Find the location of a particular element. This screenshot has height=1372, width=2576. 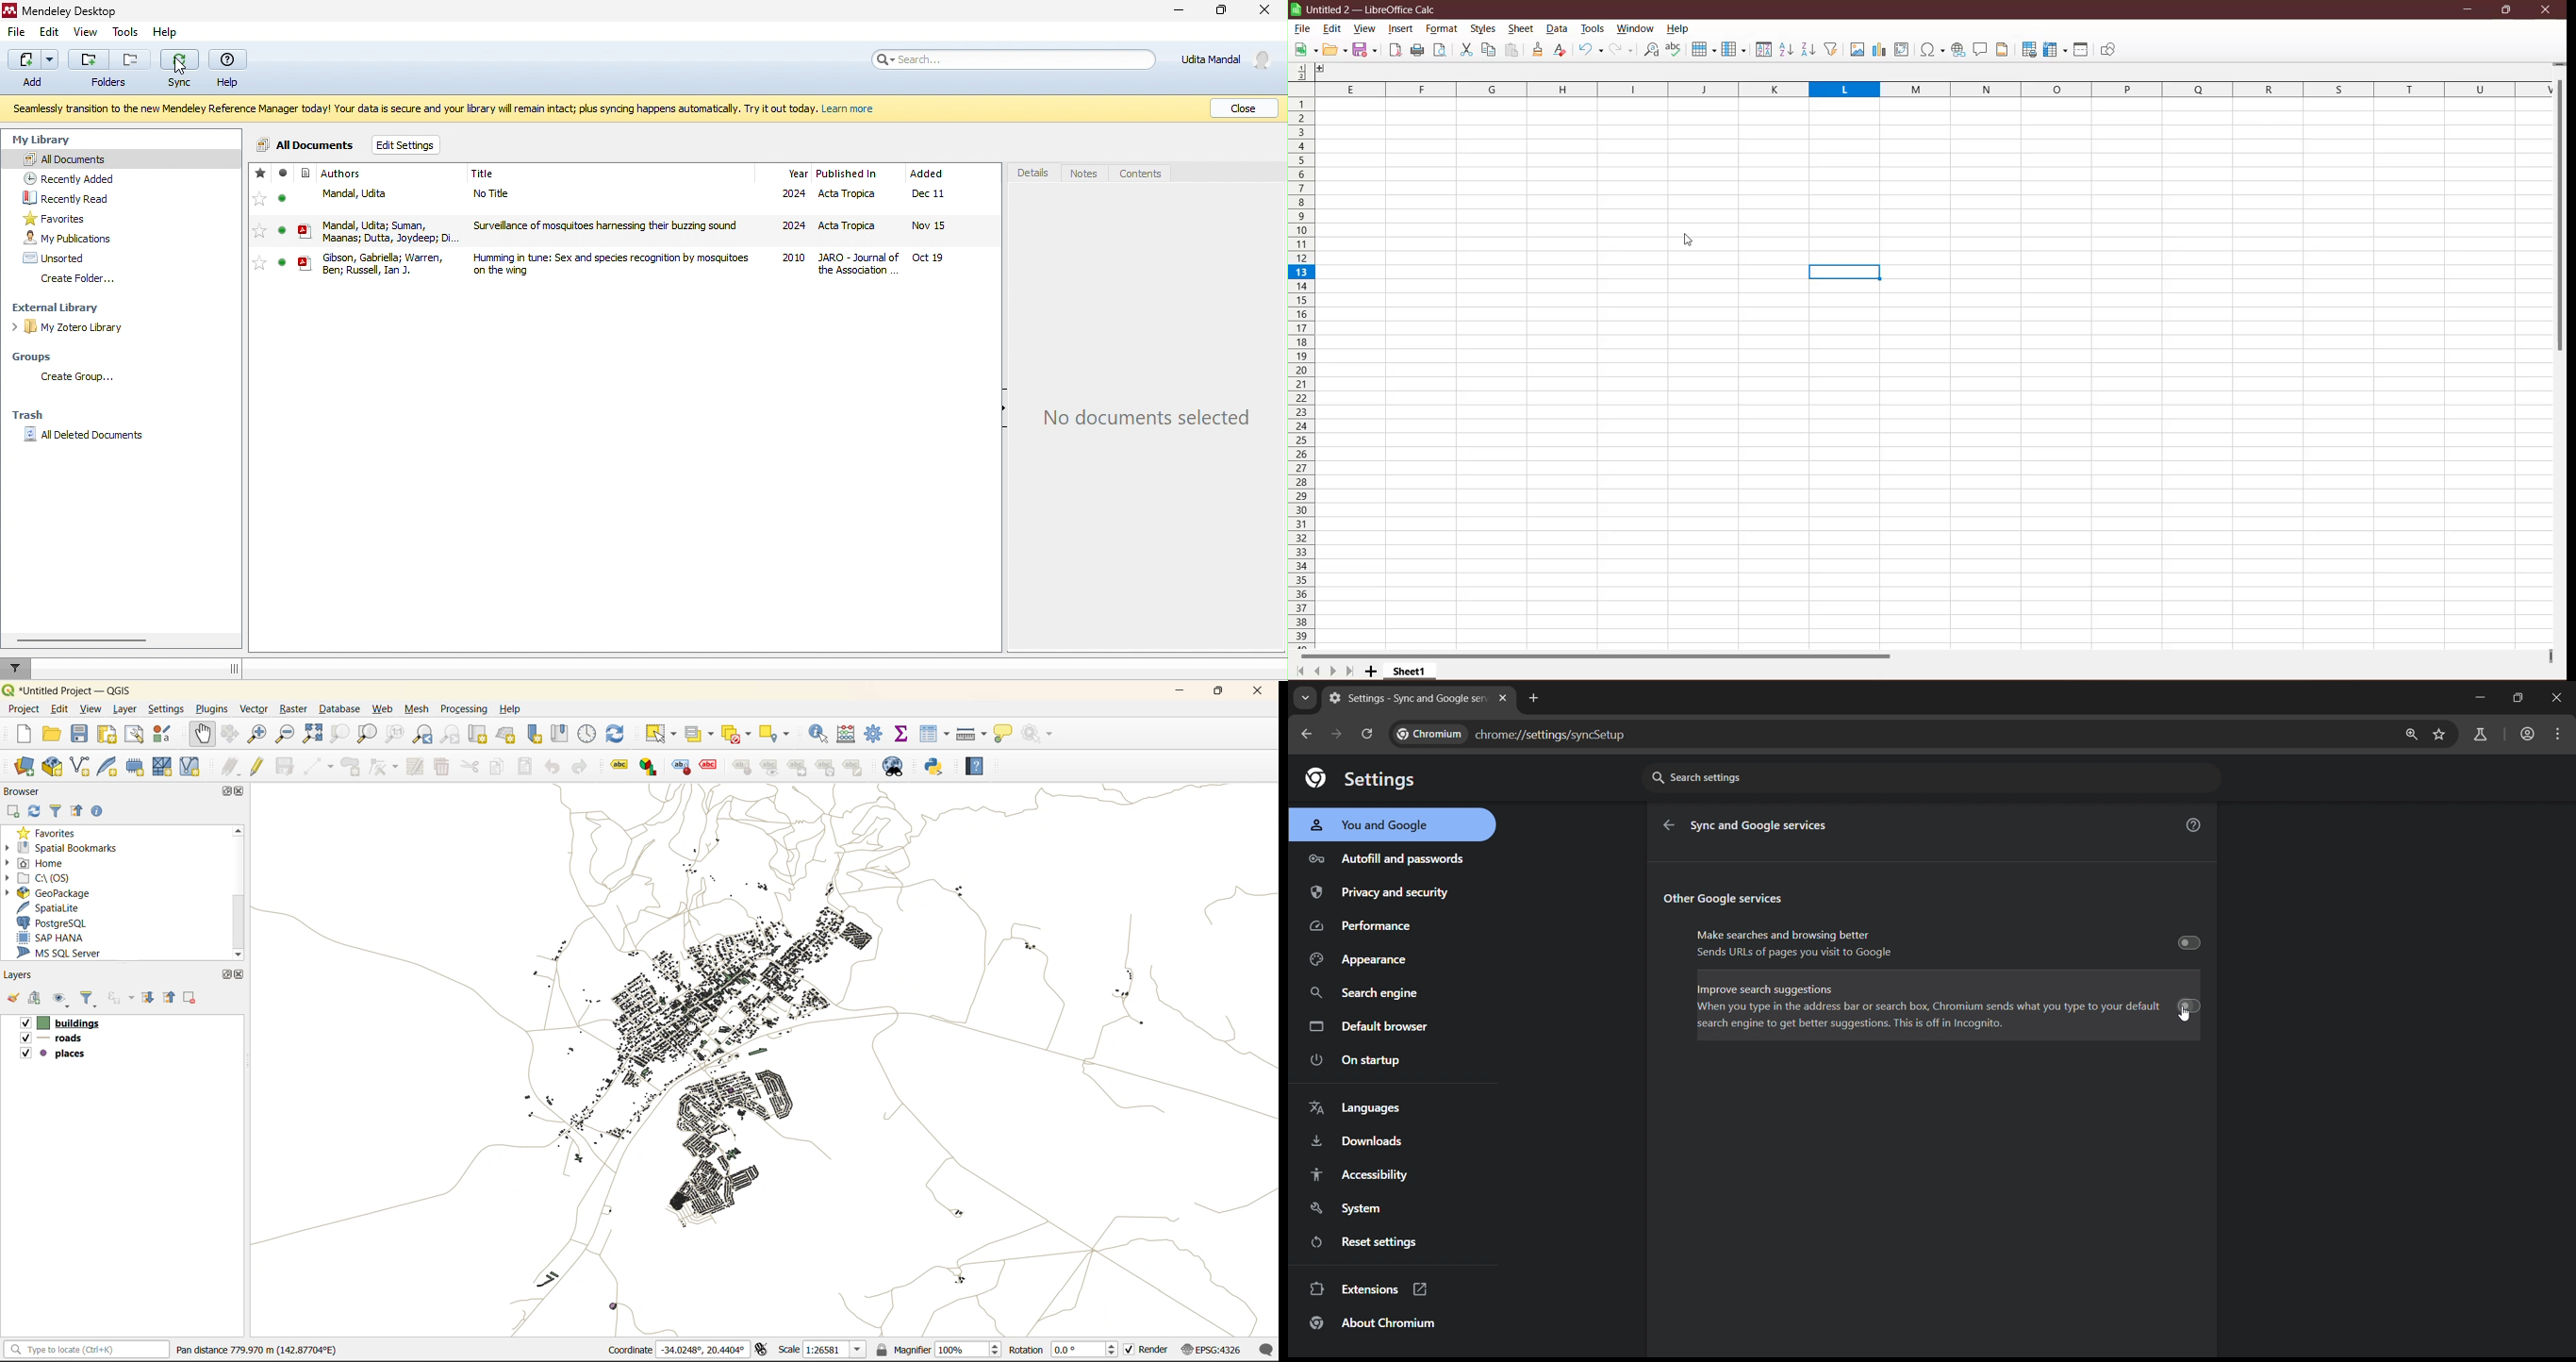

add is located at coordinates (10, 812).